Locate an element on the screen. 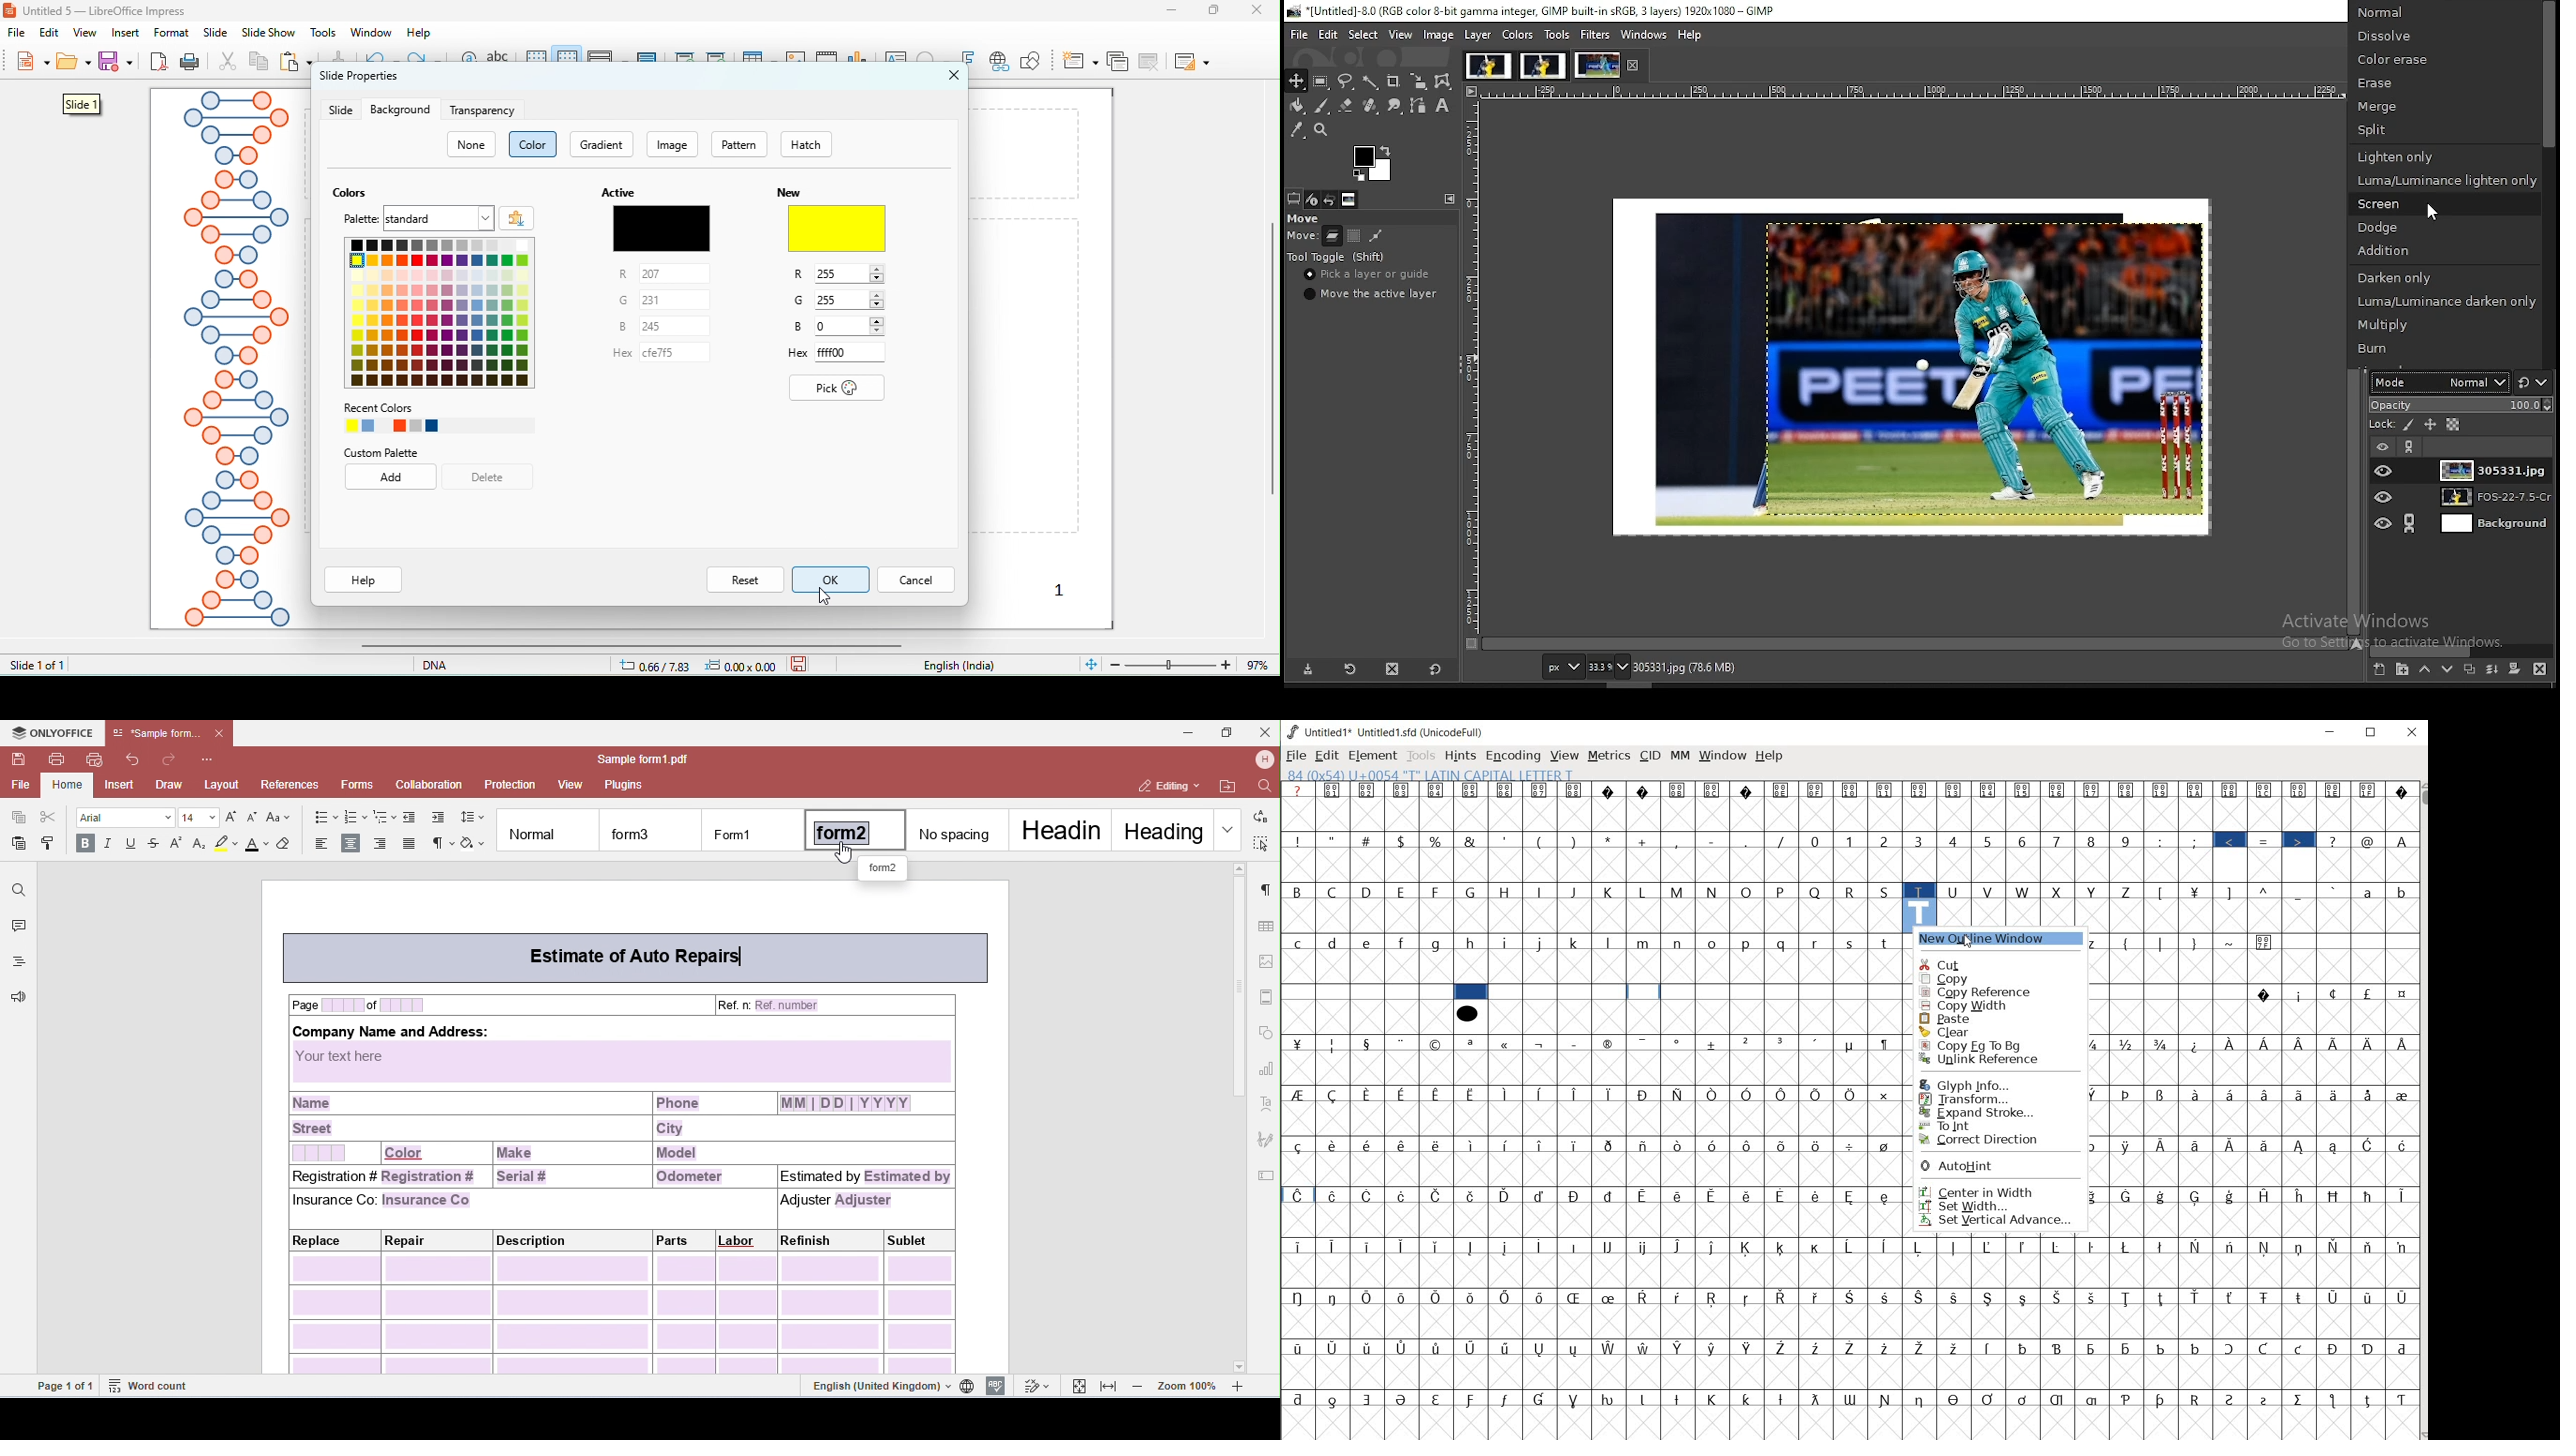 The image size is (2576, 1456). Symbol is located at coordinates (1989, 790).